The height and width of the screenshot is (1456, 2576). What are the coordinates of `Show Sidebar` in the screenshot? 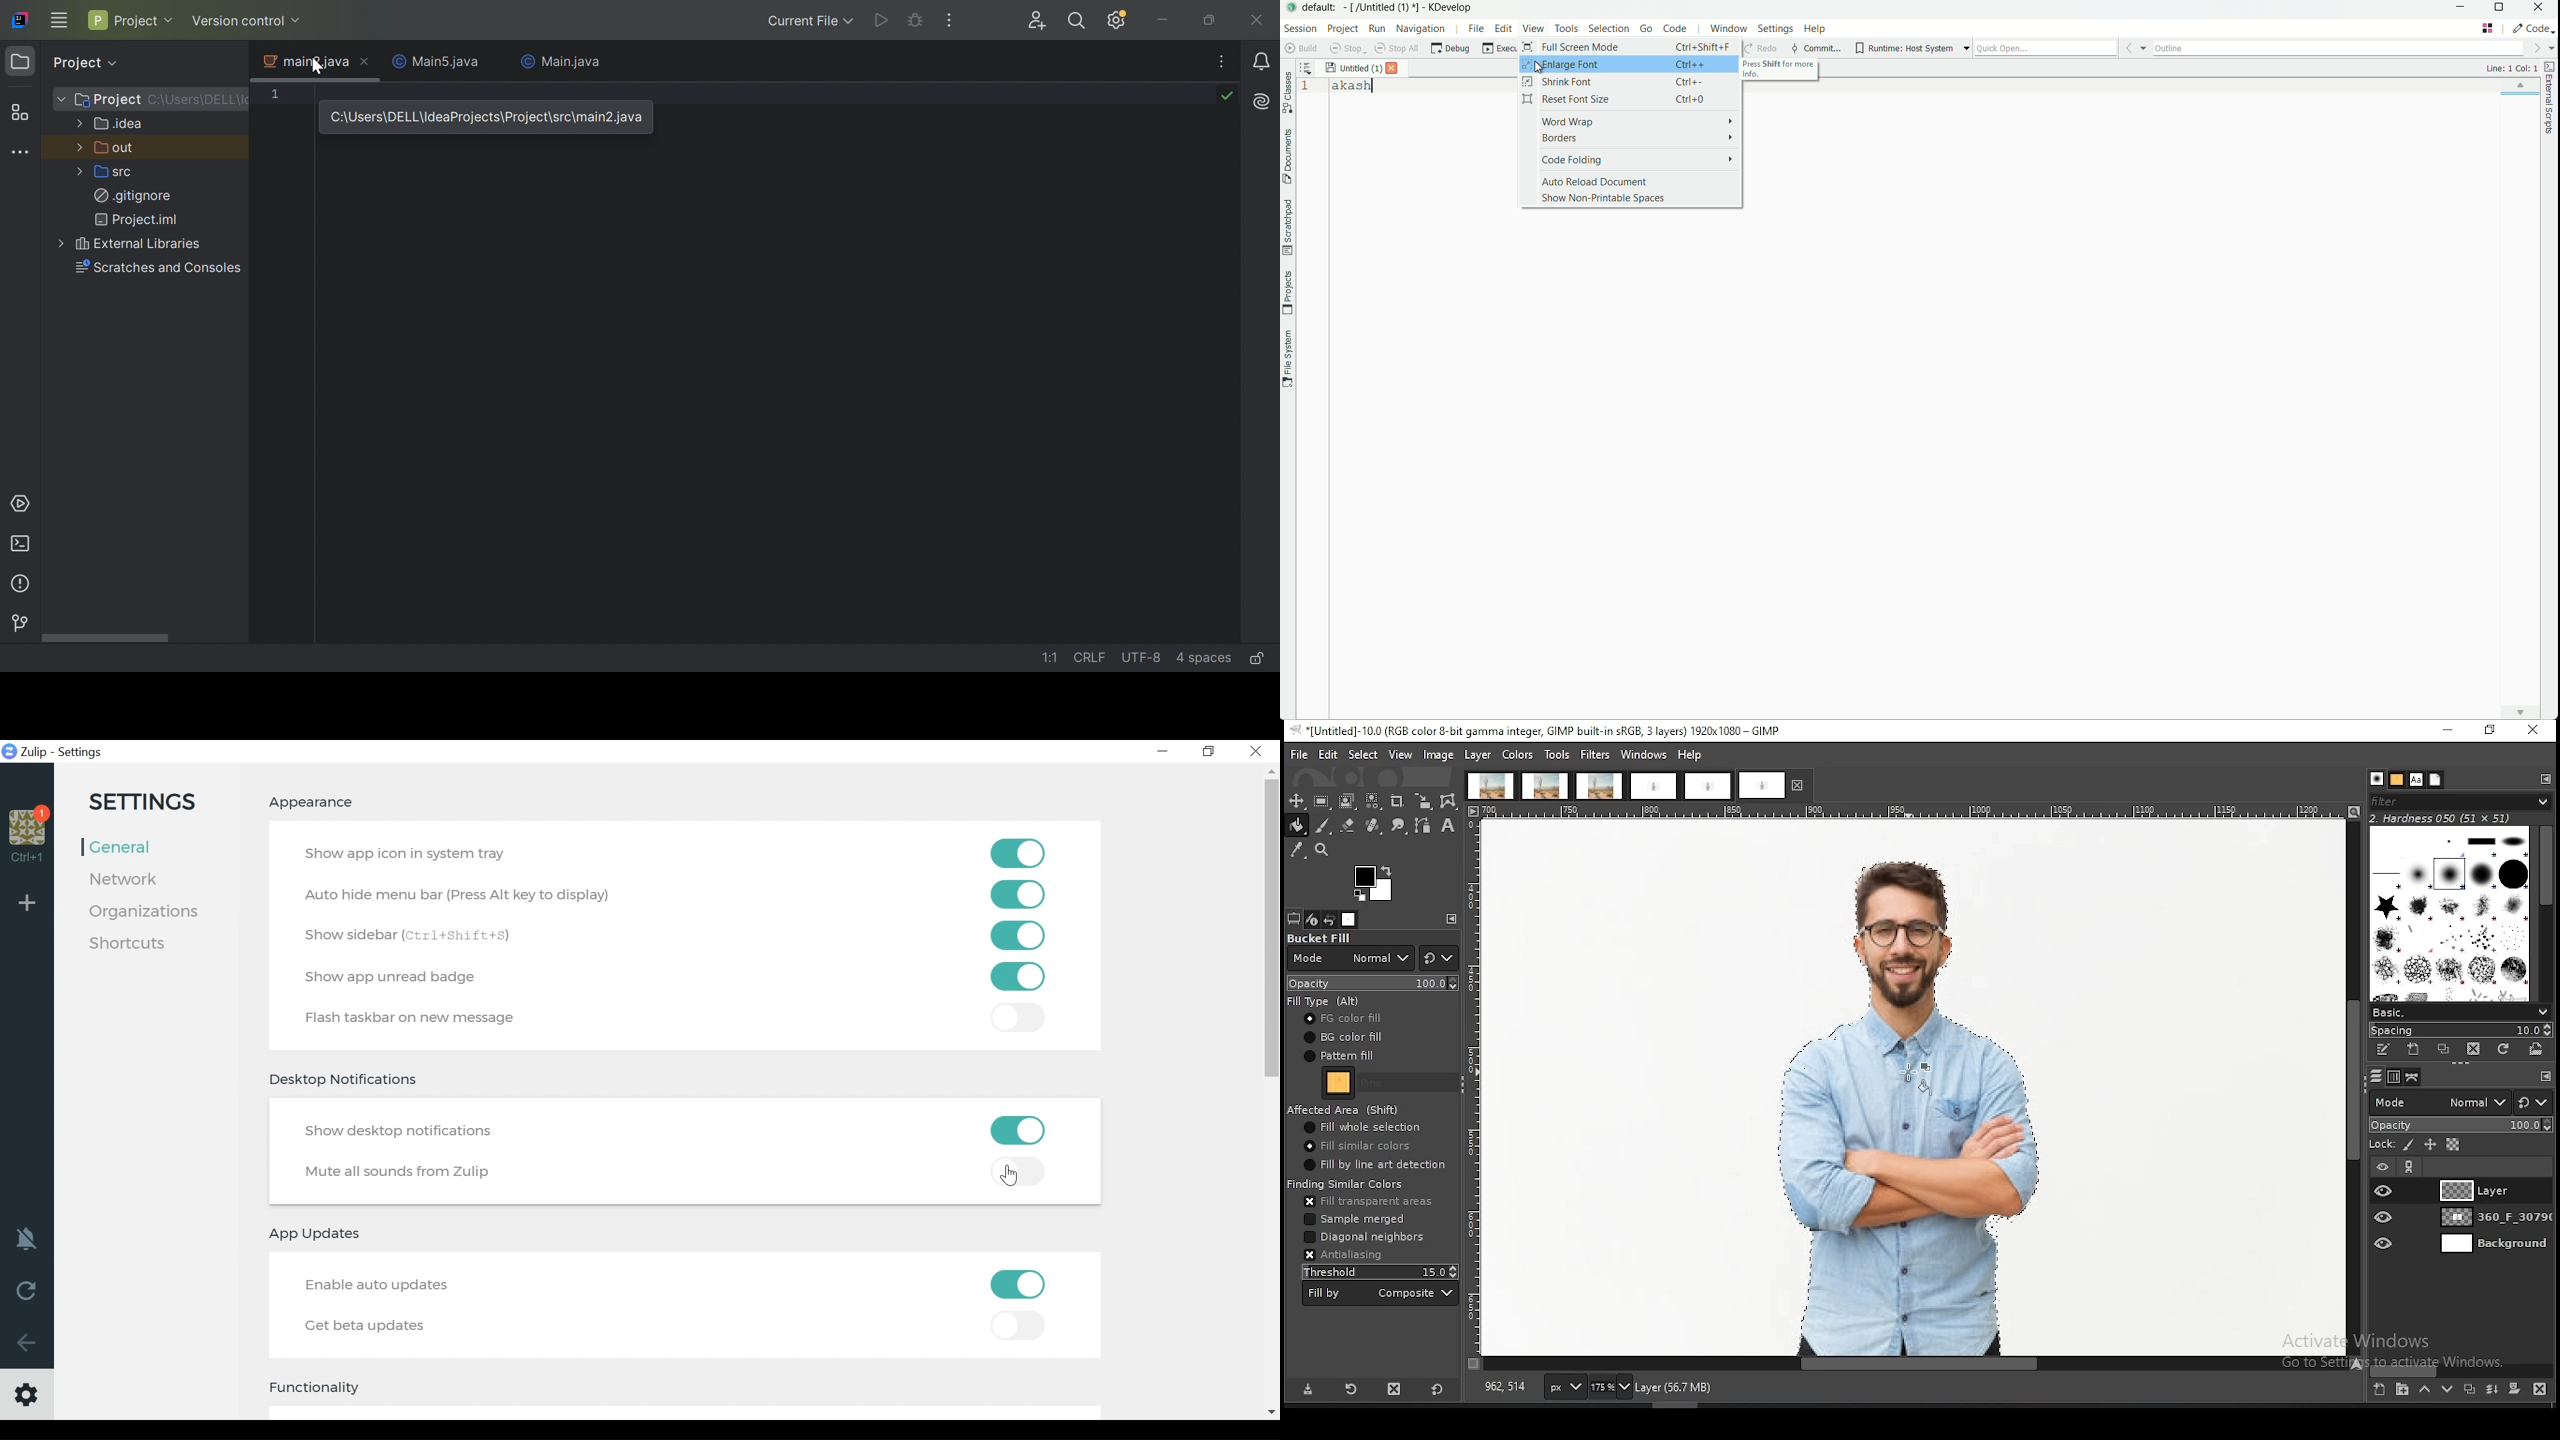 It's located at (418, 935).